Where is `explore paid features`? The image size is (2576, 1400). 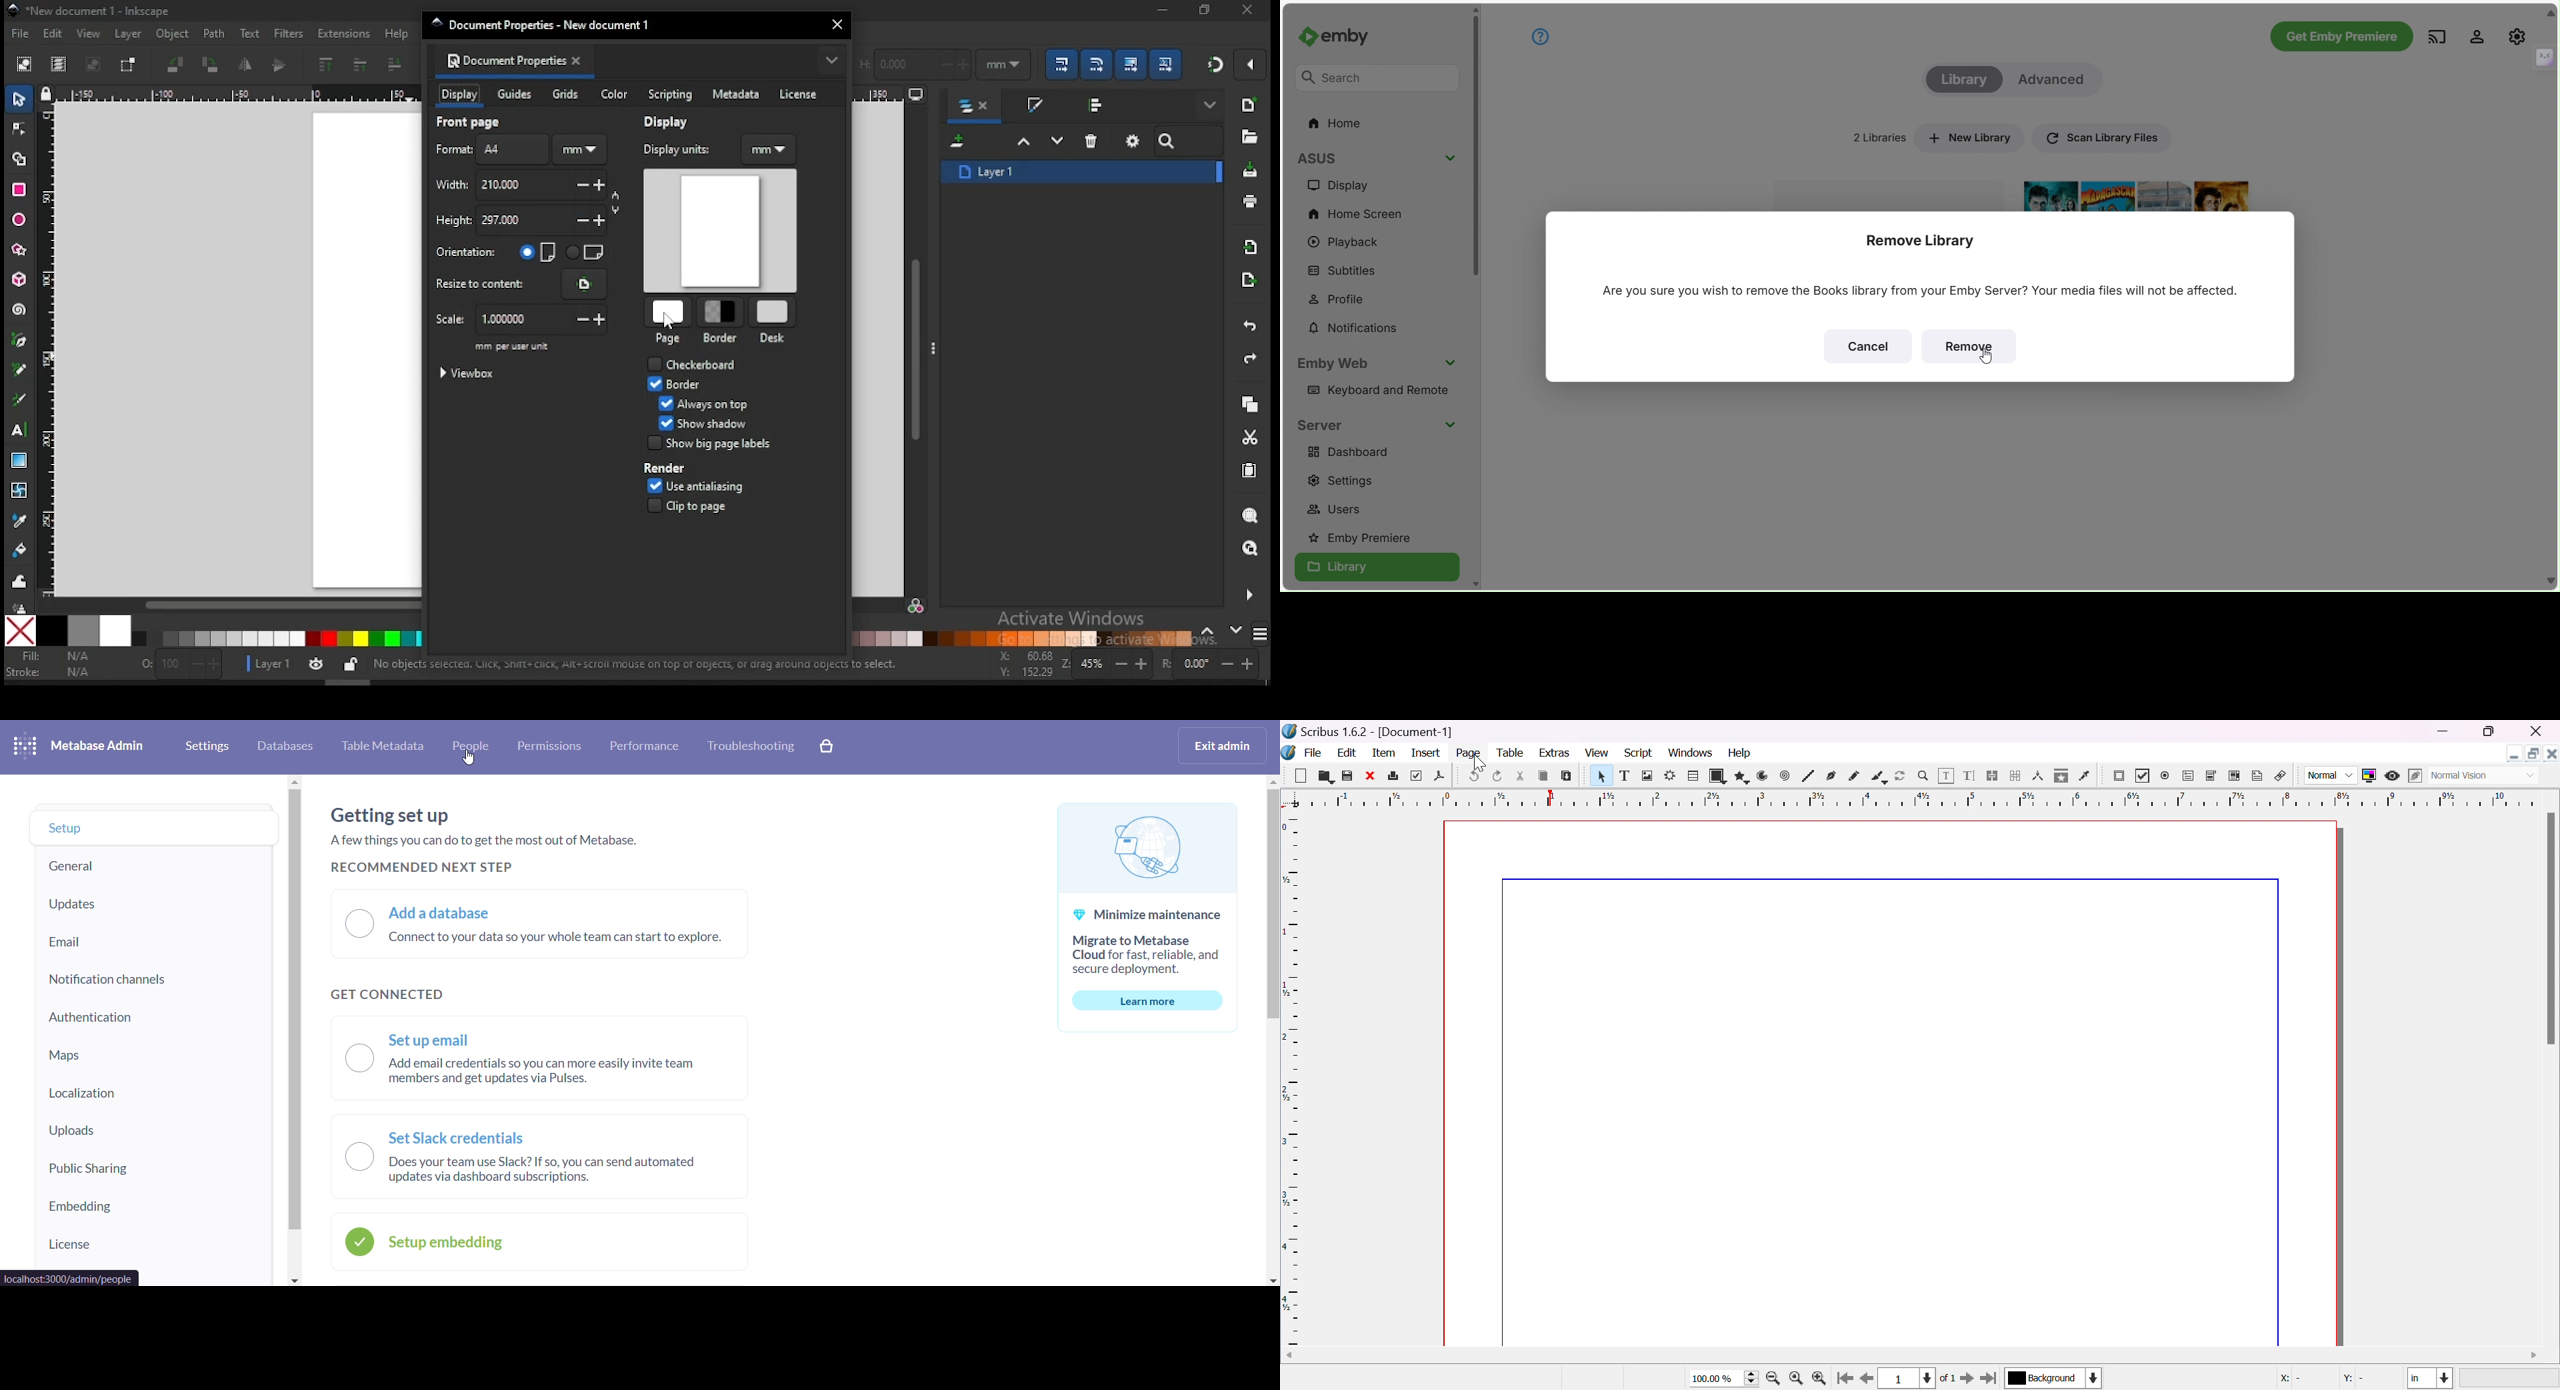 explore paid features is located at coordinates (828, 747).